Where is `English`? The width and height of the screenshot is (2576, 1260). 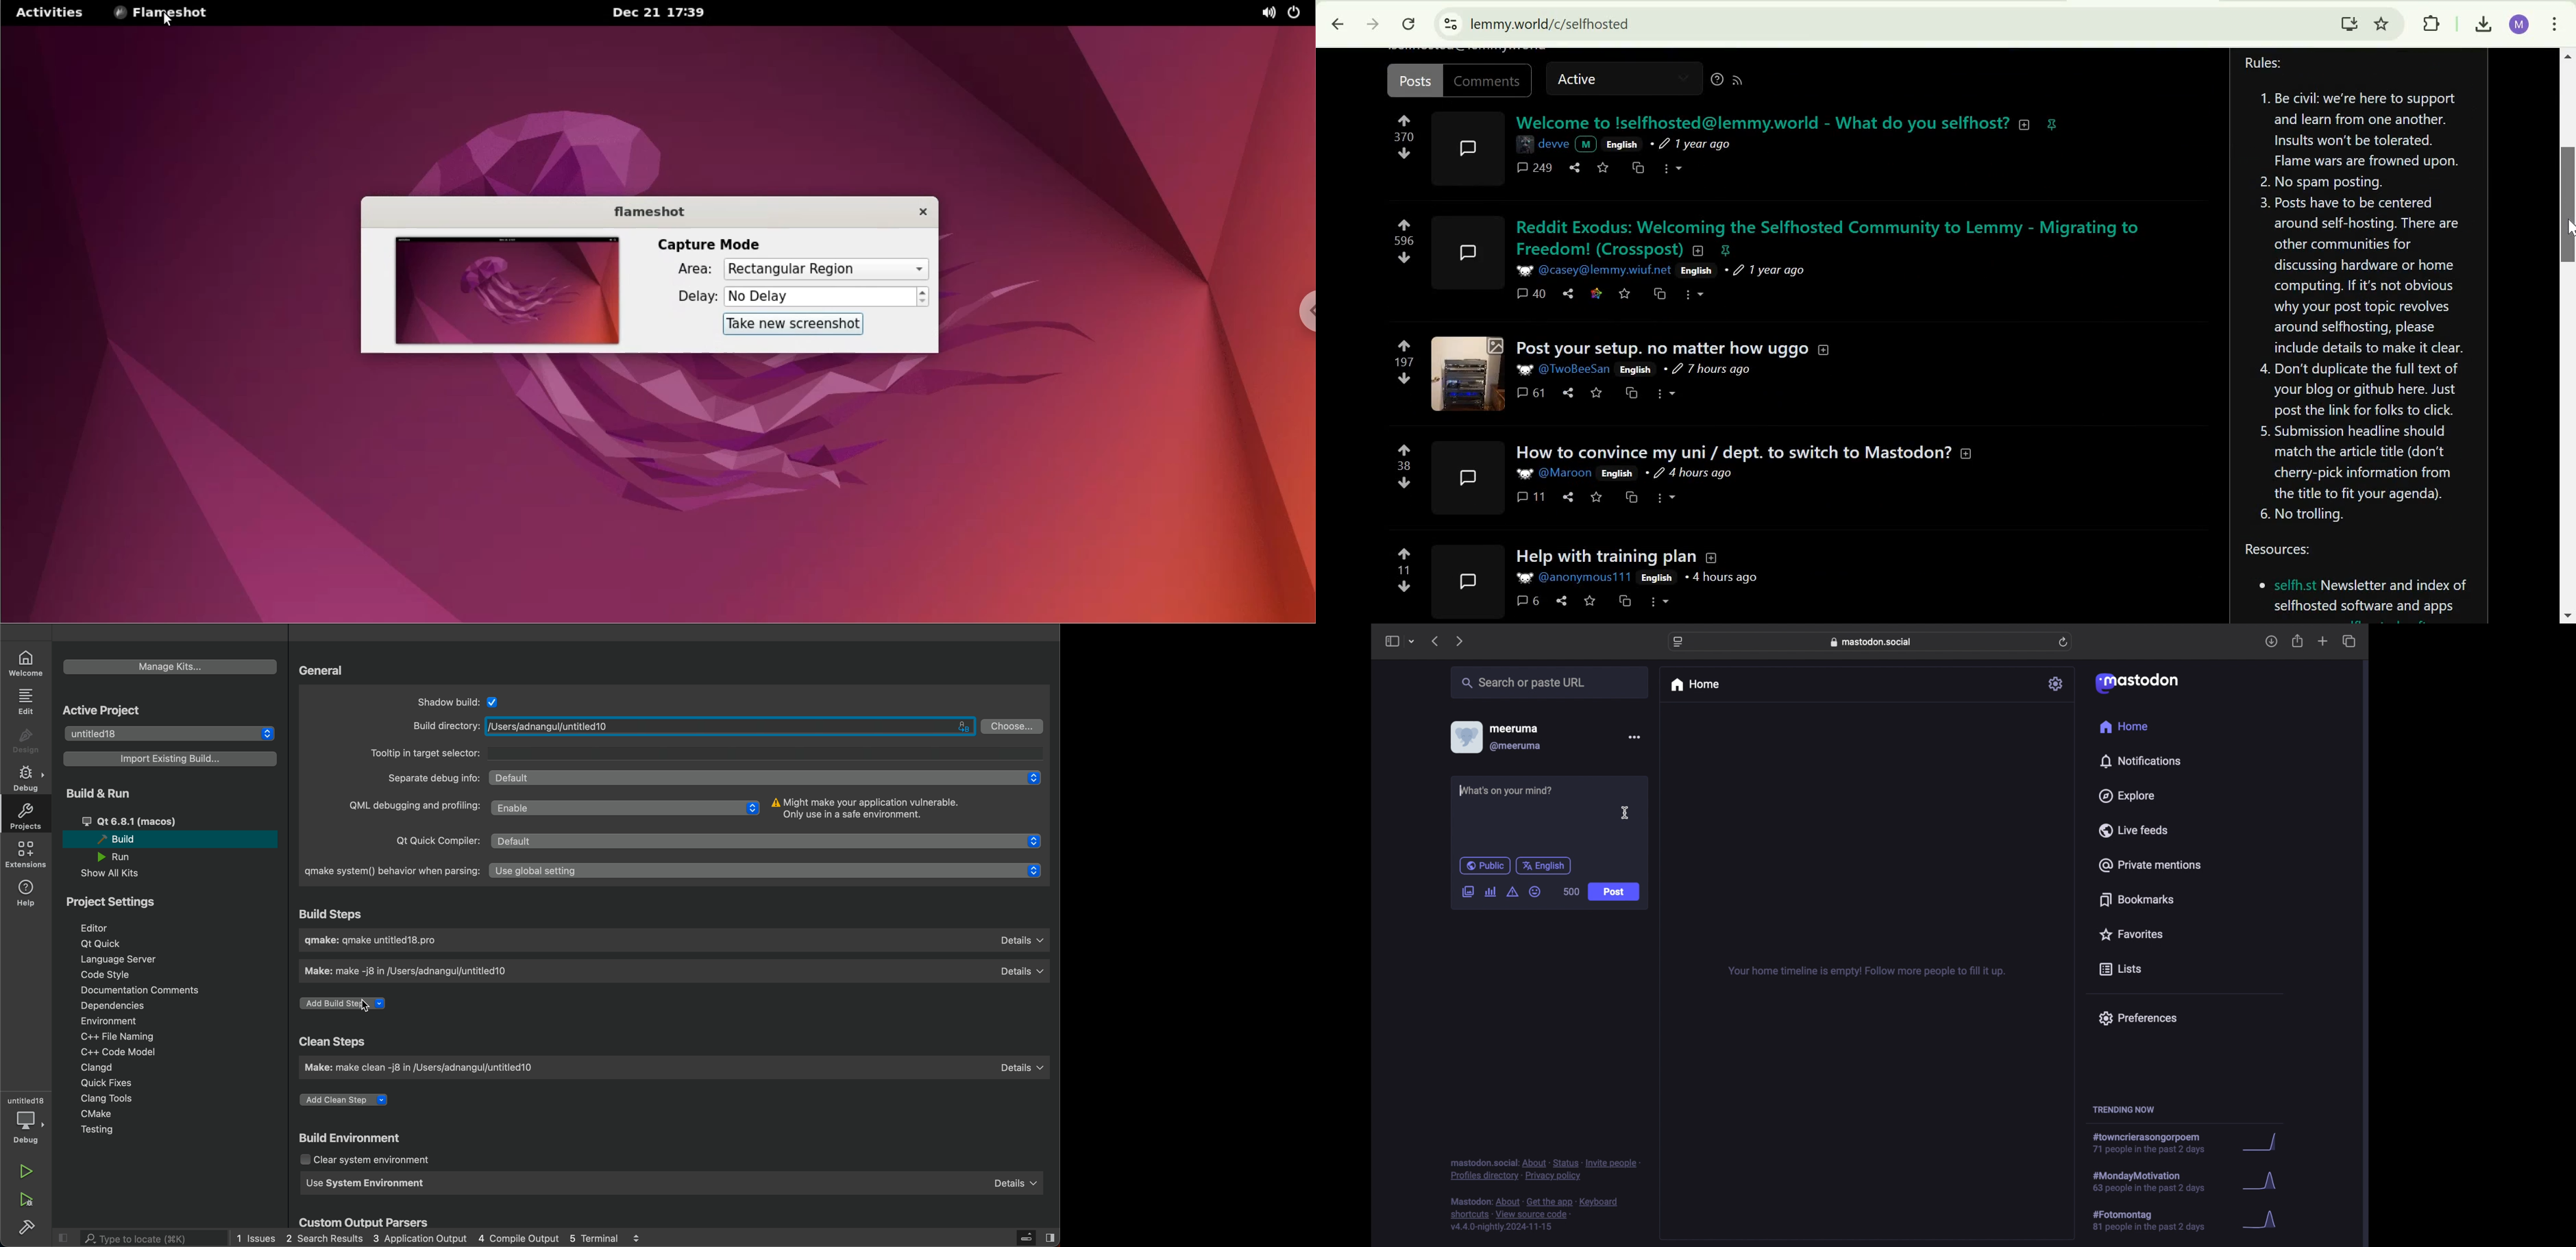
English is located at coordinates (1636, 370).